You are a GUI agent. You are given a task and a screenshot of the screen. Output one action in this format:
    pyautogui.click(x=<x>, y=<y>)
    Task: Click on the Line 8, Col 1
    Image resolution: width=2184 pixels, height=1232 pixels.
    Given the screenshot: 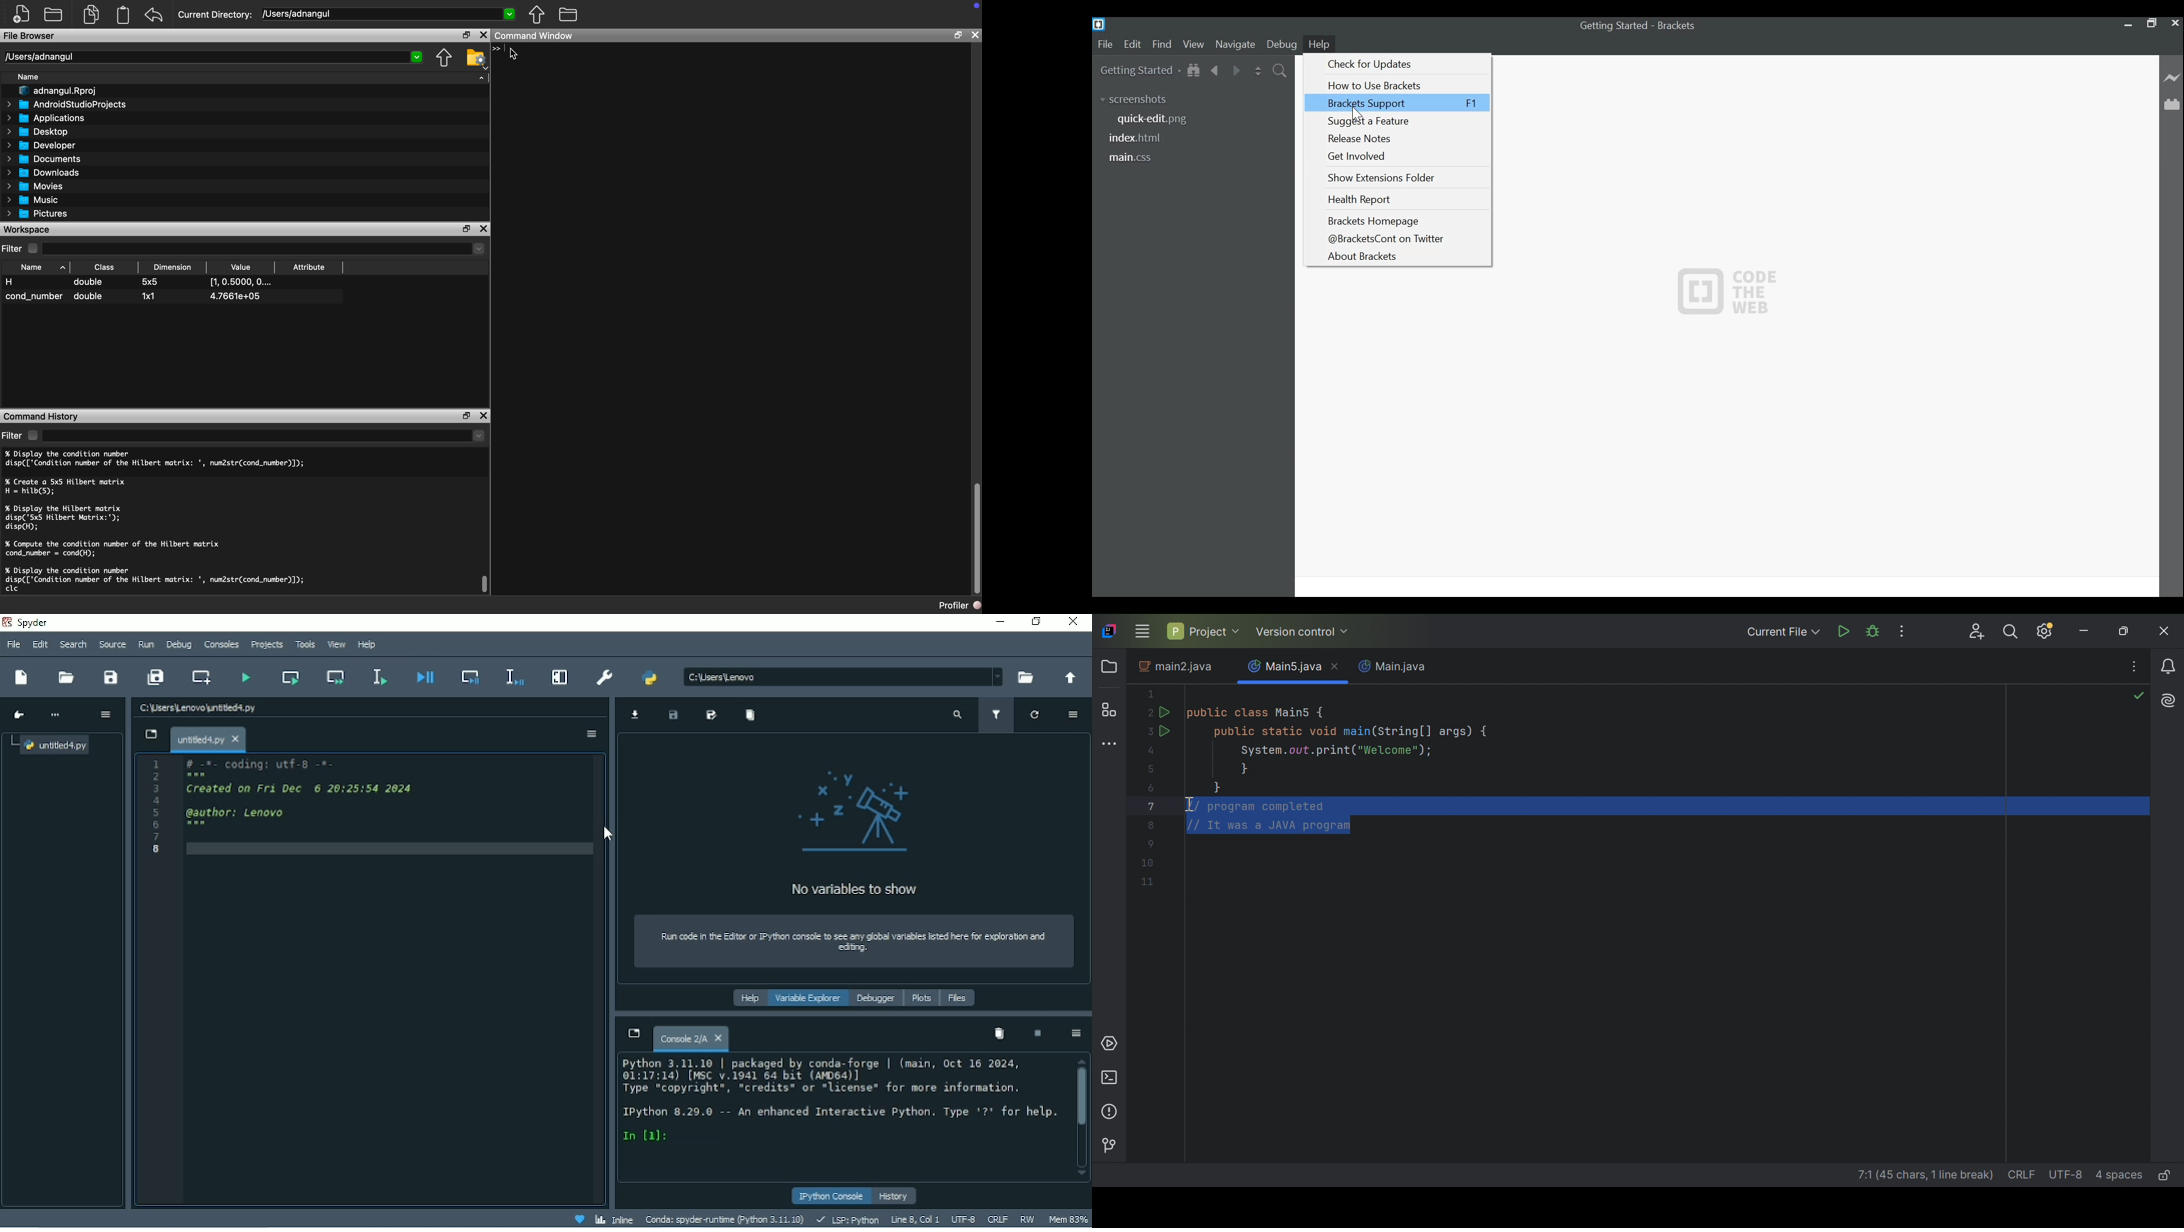 What is the action you would take?
    pyautogui.click(x=916, y=1218)
    